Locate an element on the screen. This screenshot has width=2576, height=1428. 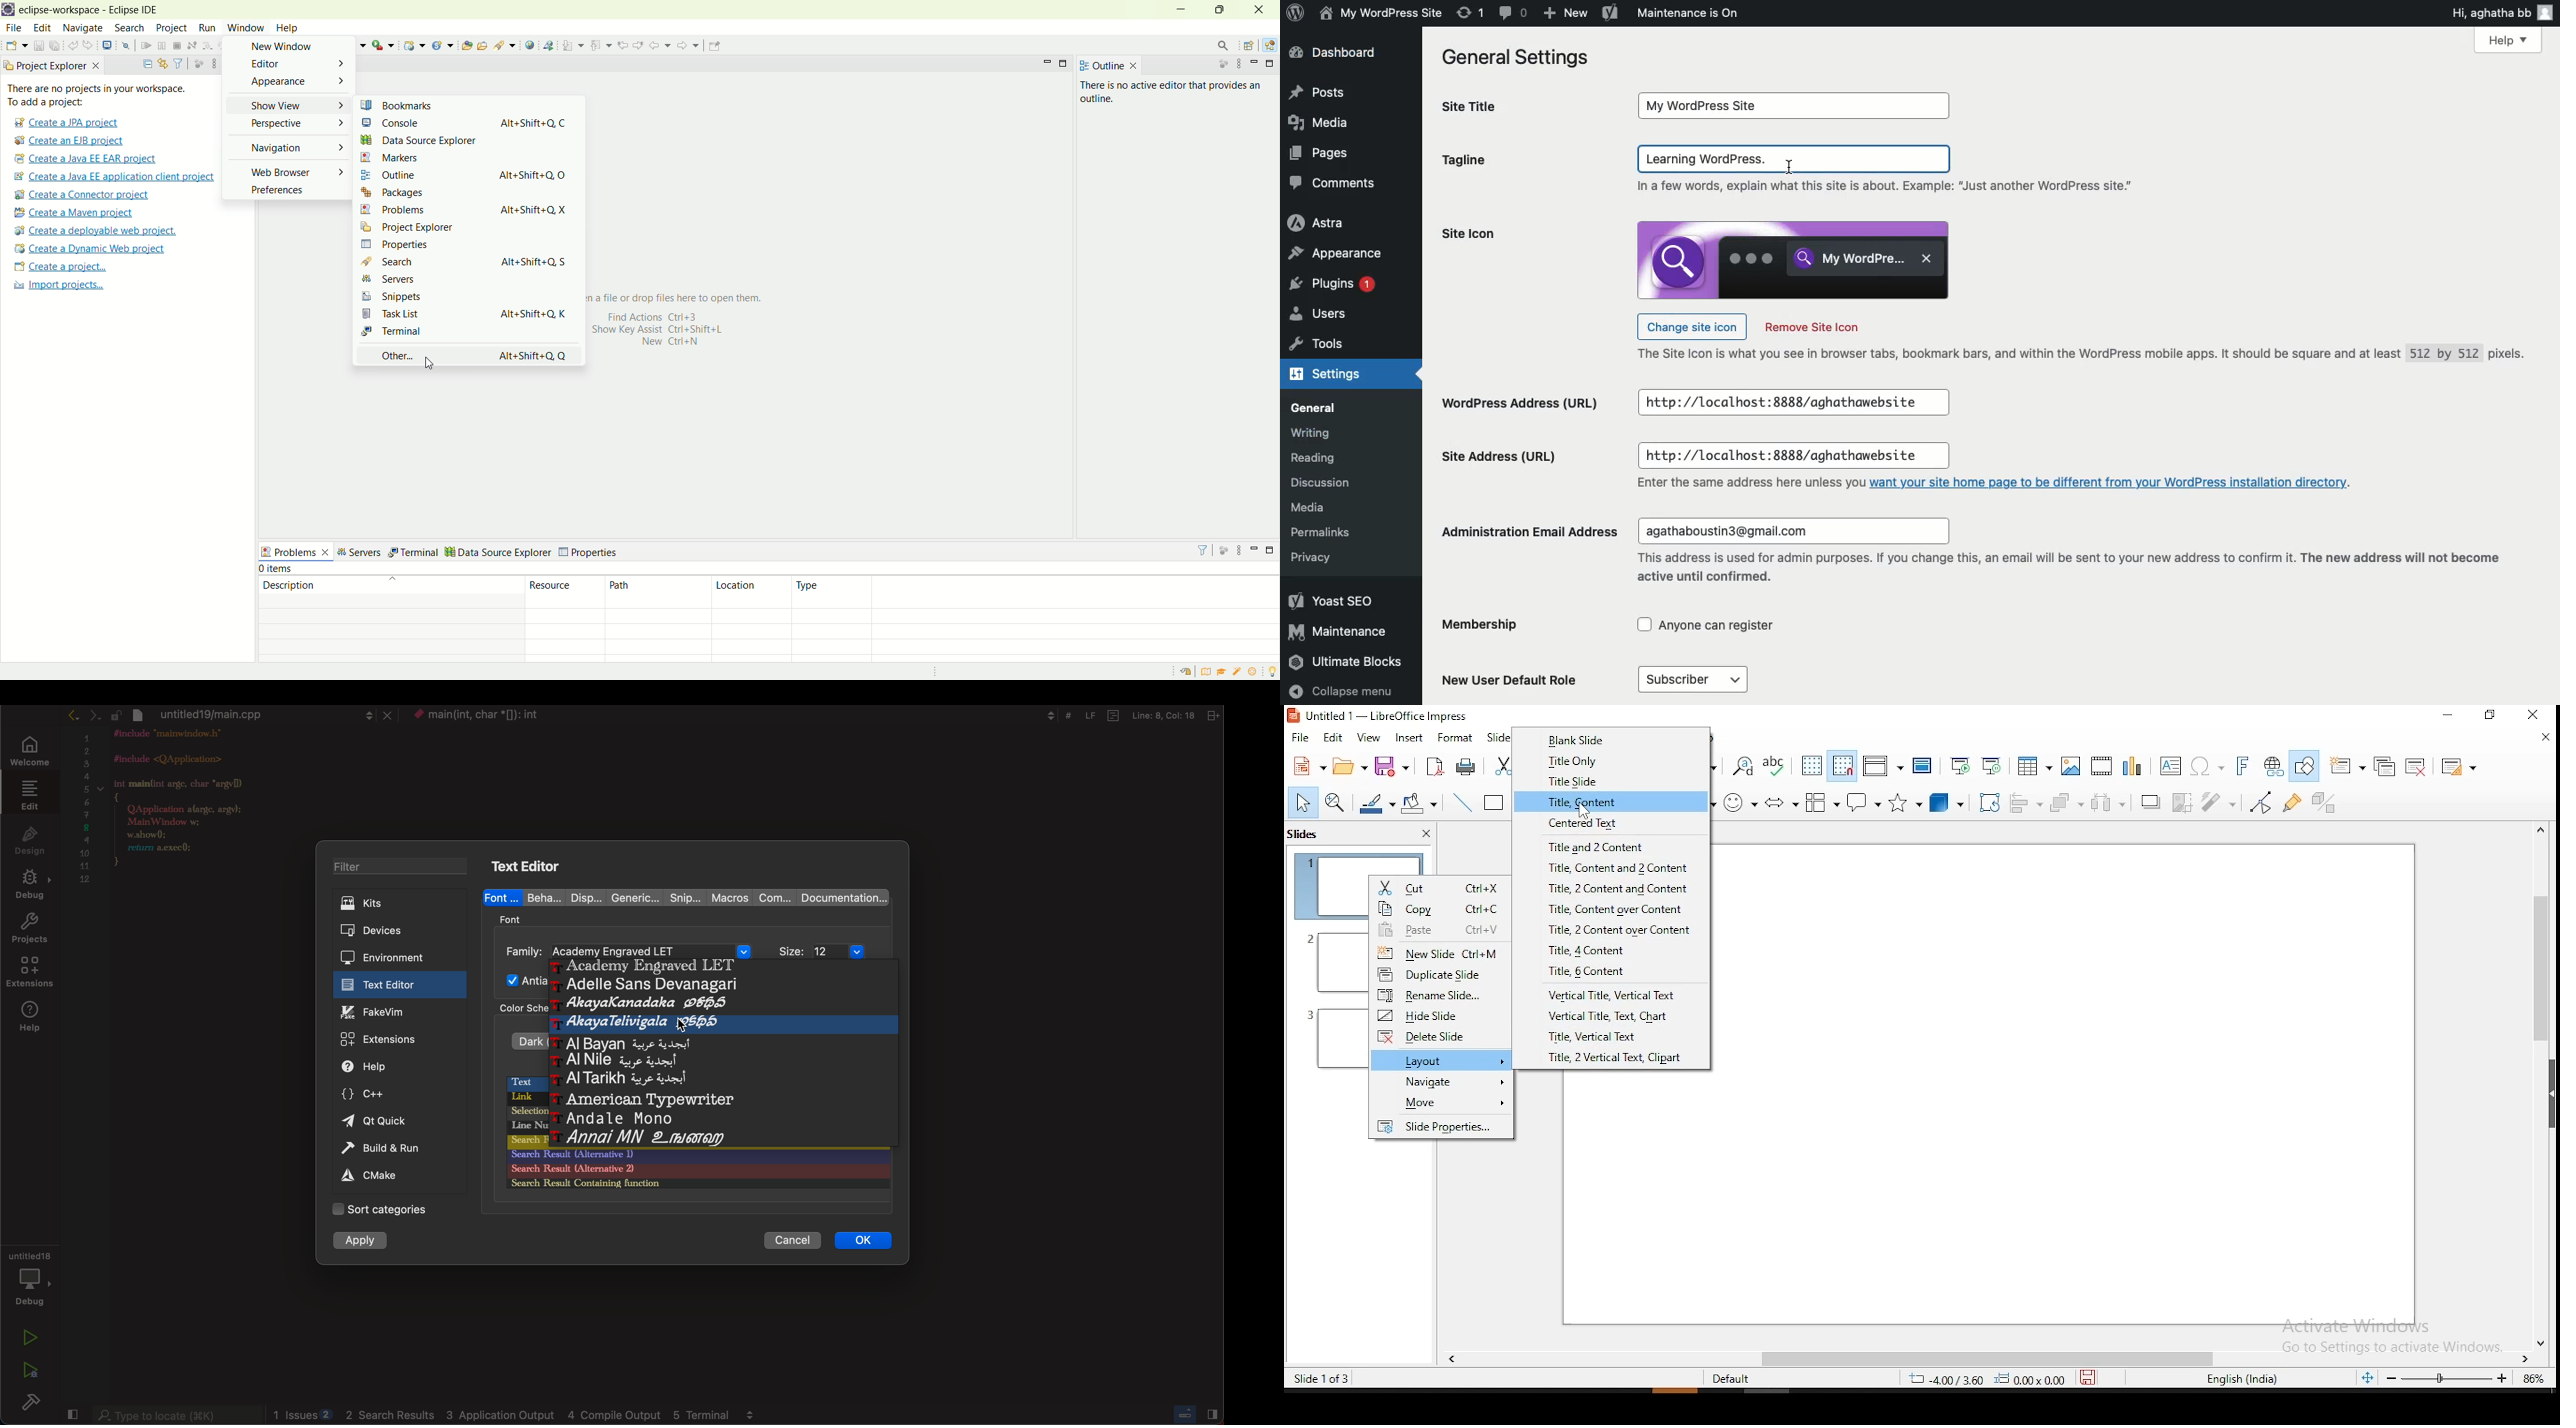
Site title is located at coordinates (1490, 107).